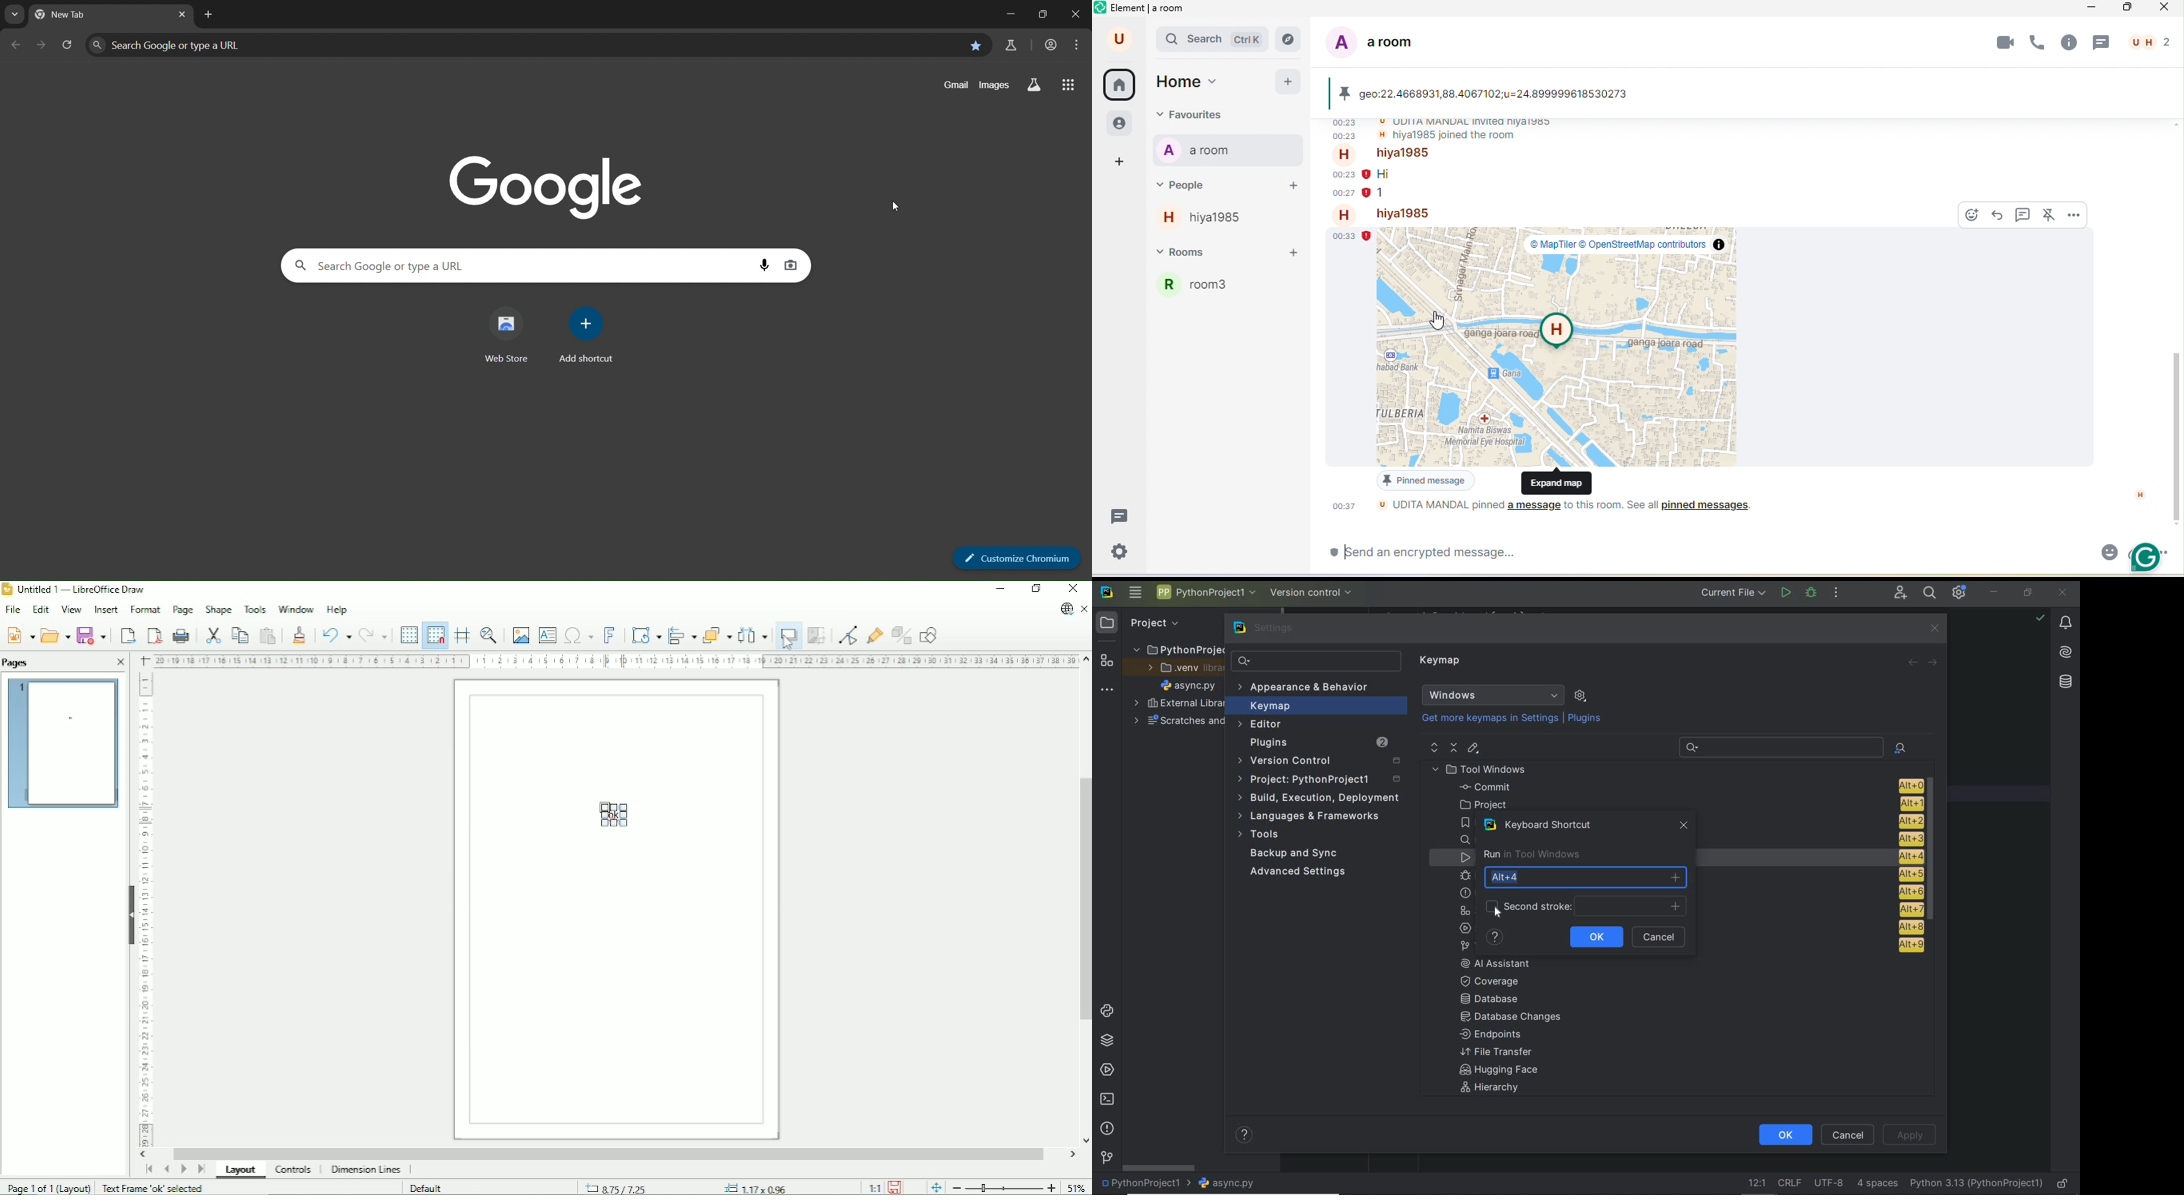 The width and height of the screenshot is (2184, 1204). What do you see at coordinates (1135, 593) in the screenshot?
I see `main menu` at bounding box center [1135, 593].